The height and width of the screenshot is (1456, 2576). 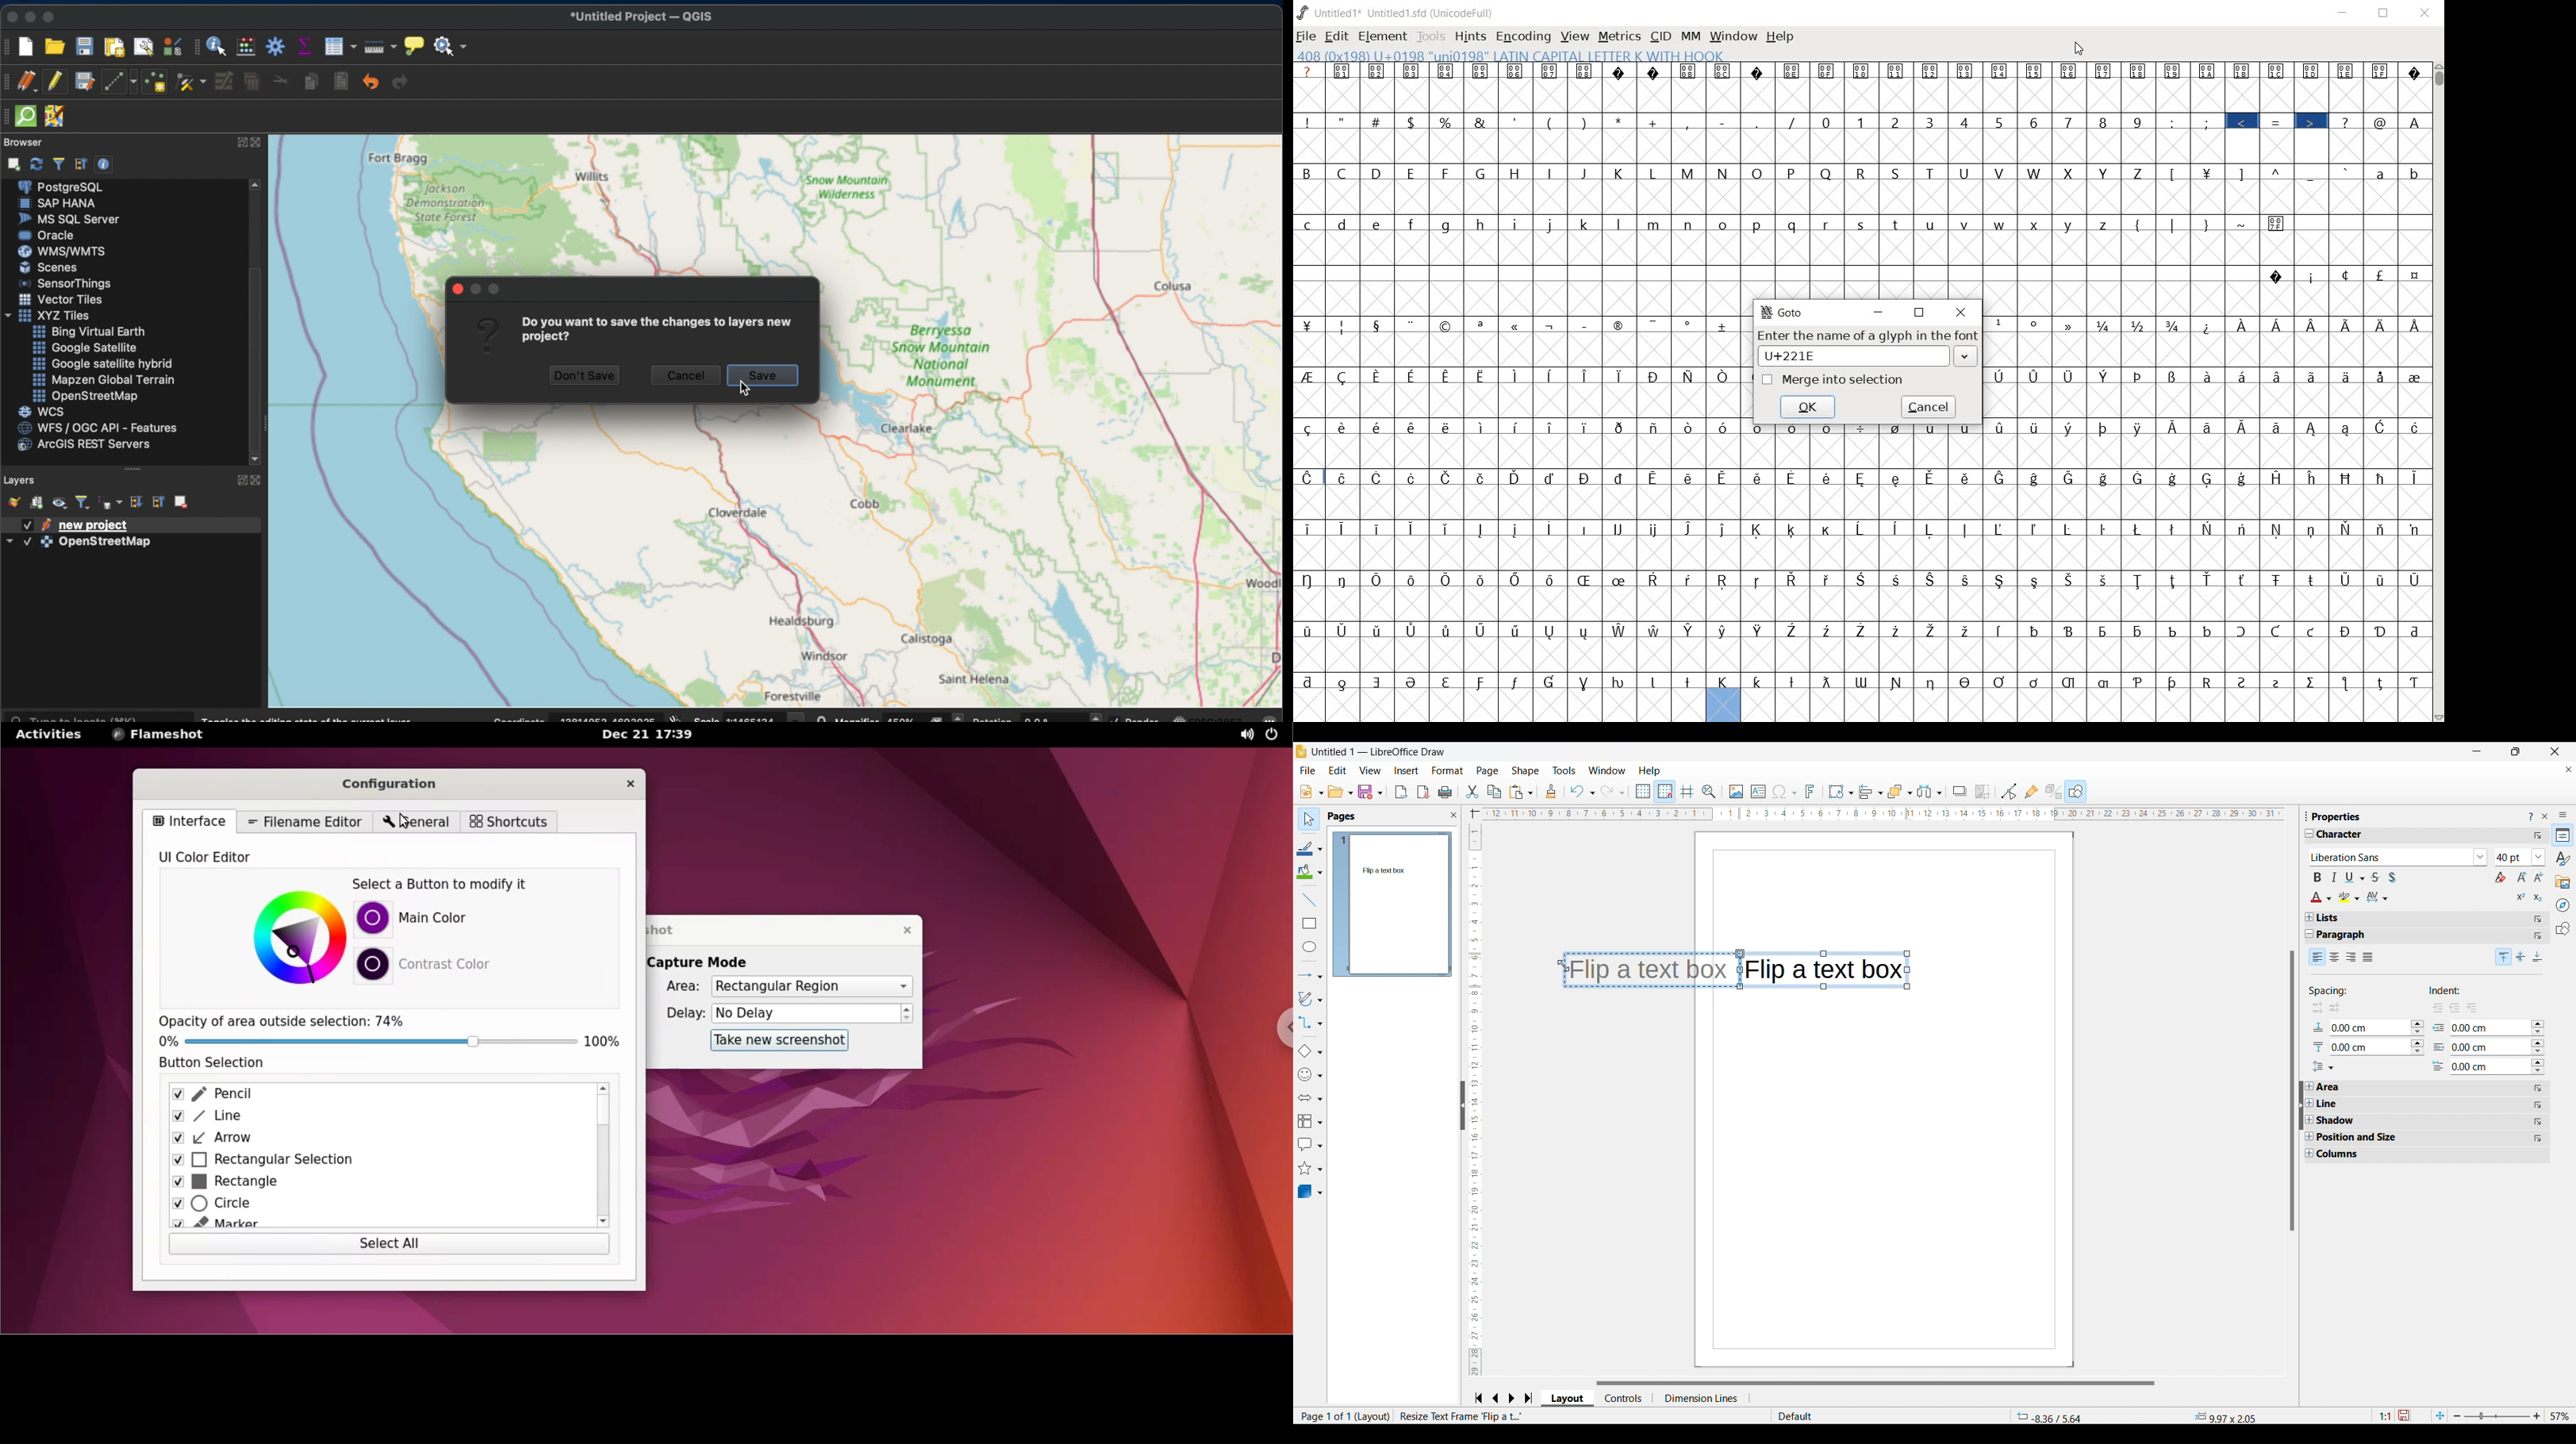 I want to click on Current page highlighted, so click(x=1341, y=905).